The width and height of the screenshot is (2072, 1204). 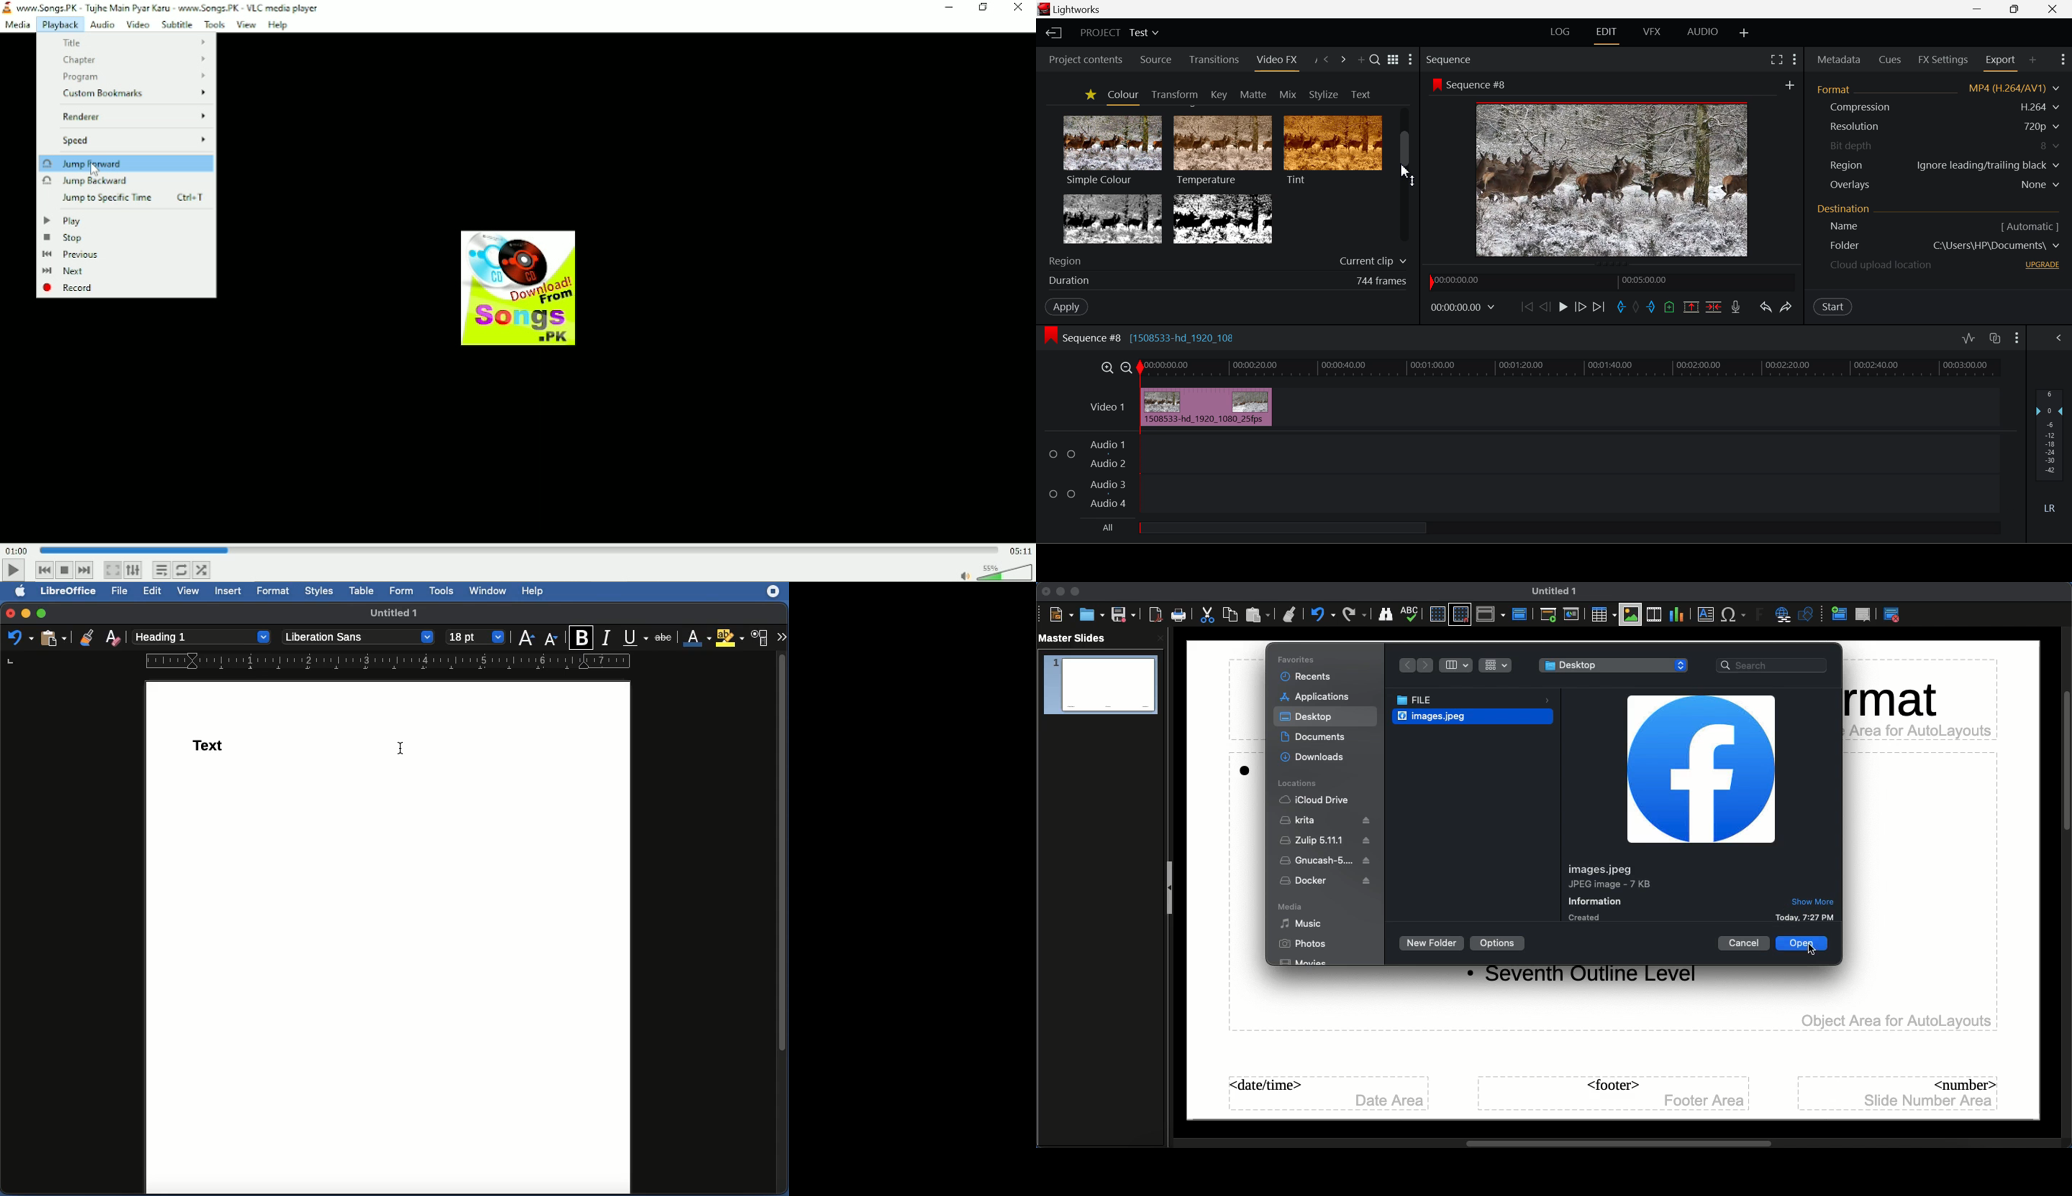 I want to click on selected image, so click(x=1429, y=717).